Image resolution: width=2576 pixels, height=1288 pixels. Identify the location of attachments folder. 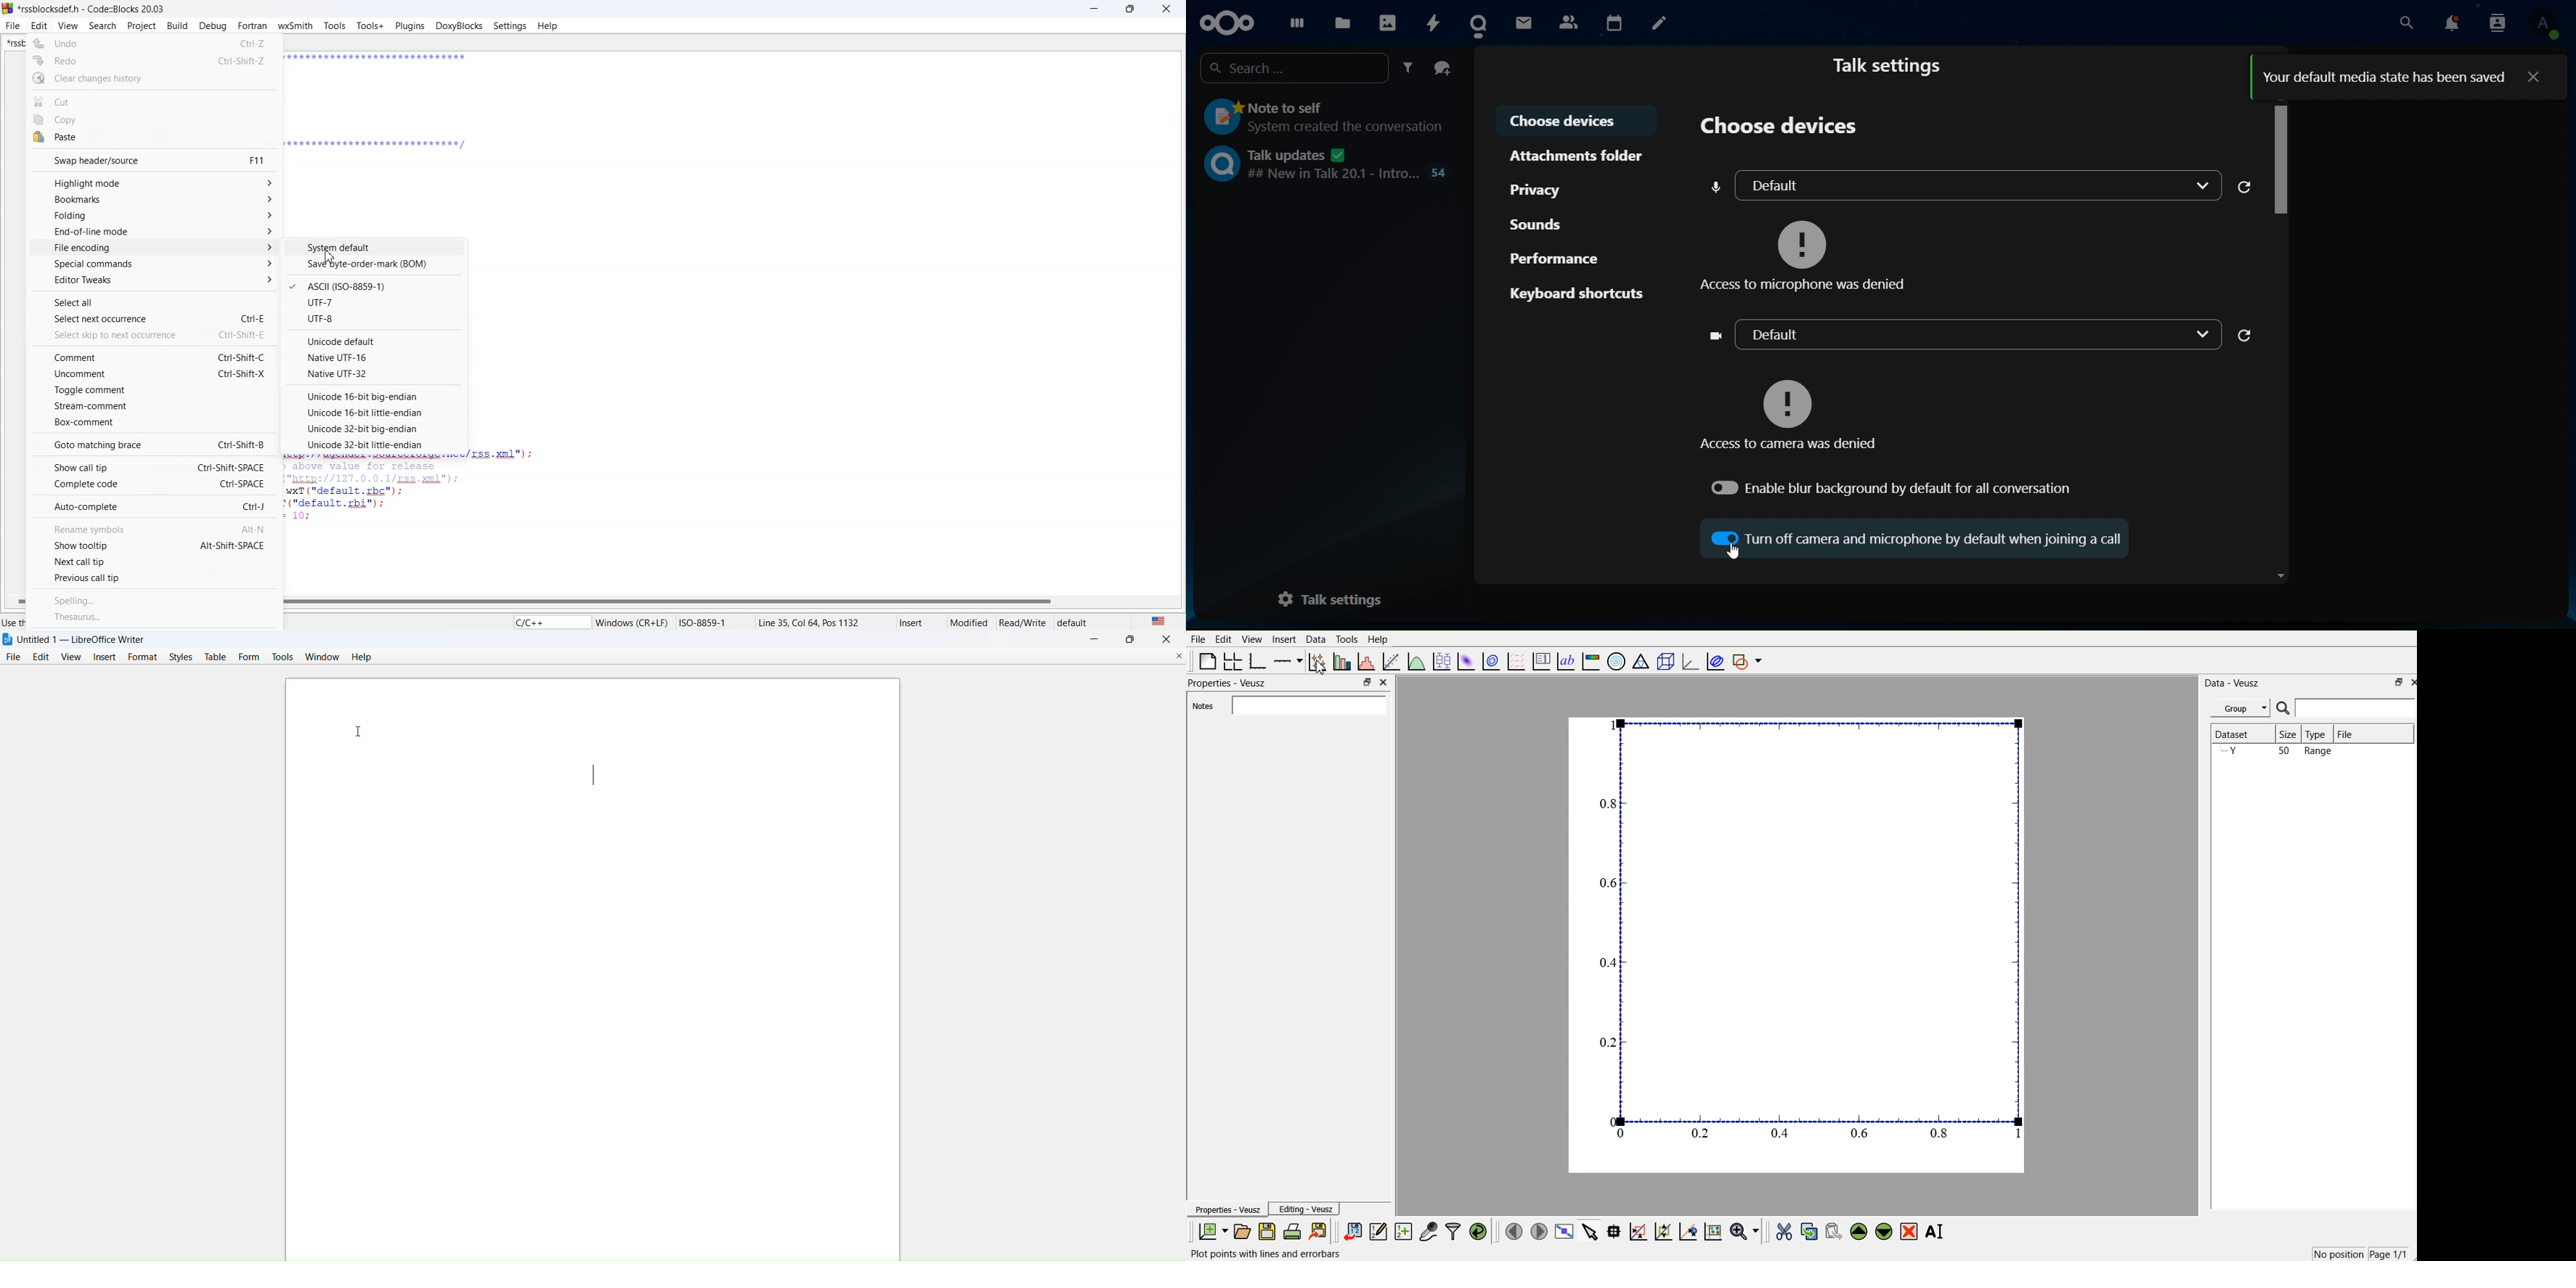
(1578, 156).